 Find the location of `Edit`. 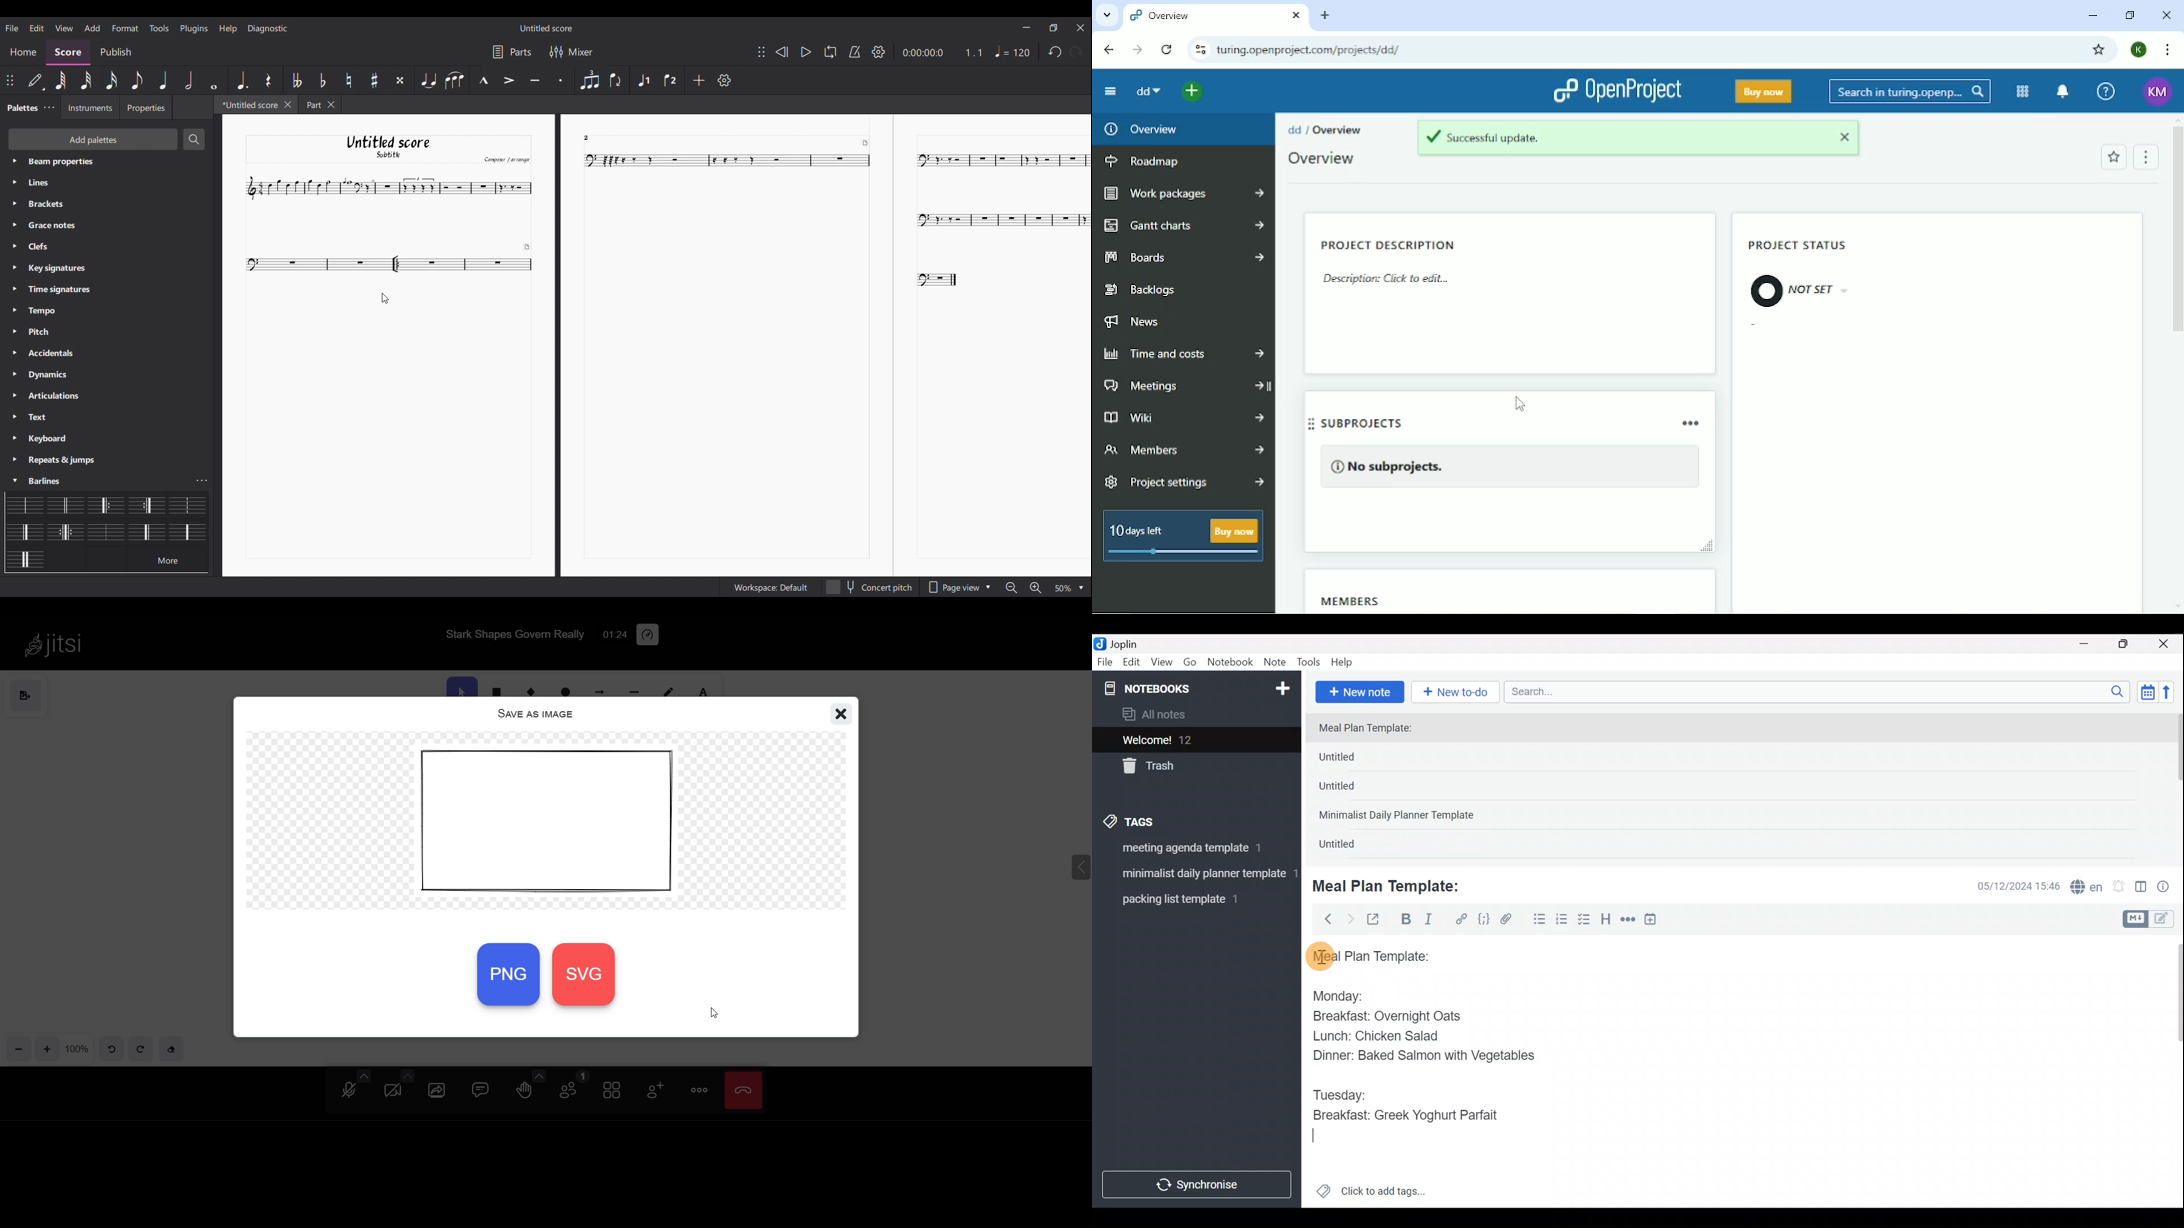

Edit is located at coordinates (1132, 664).